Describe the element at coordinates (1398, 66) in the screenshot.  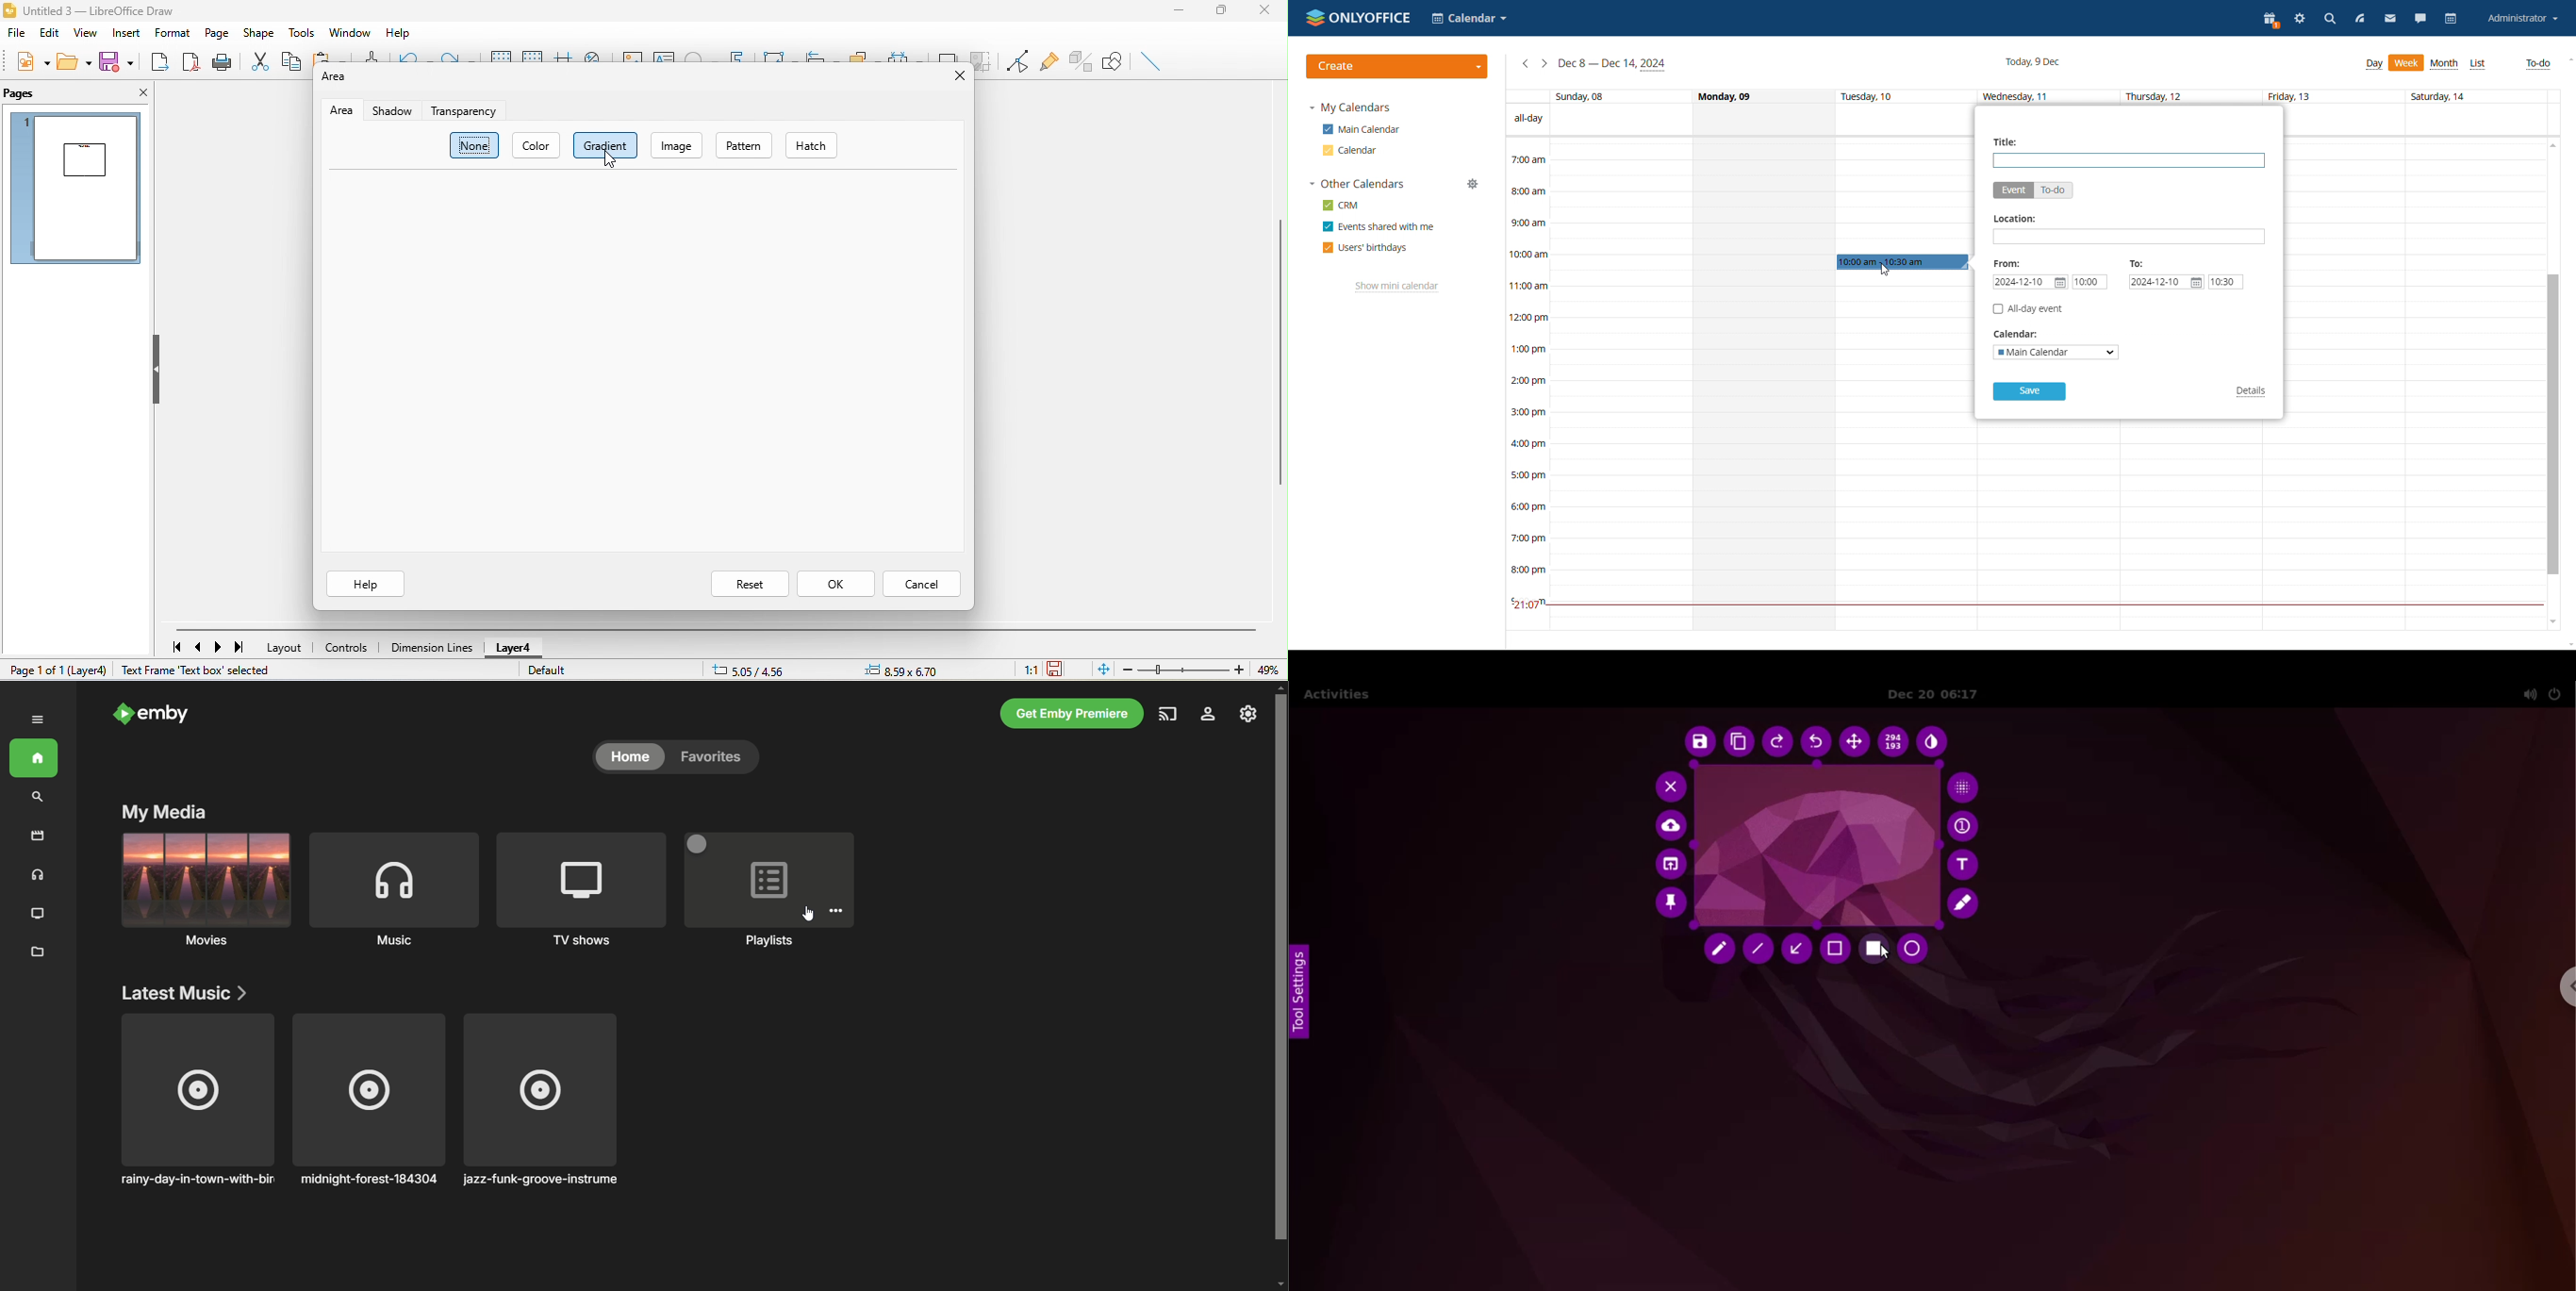
I see `create` at that location.